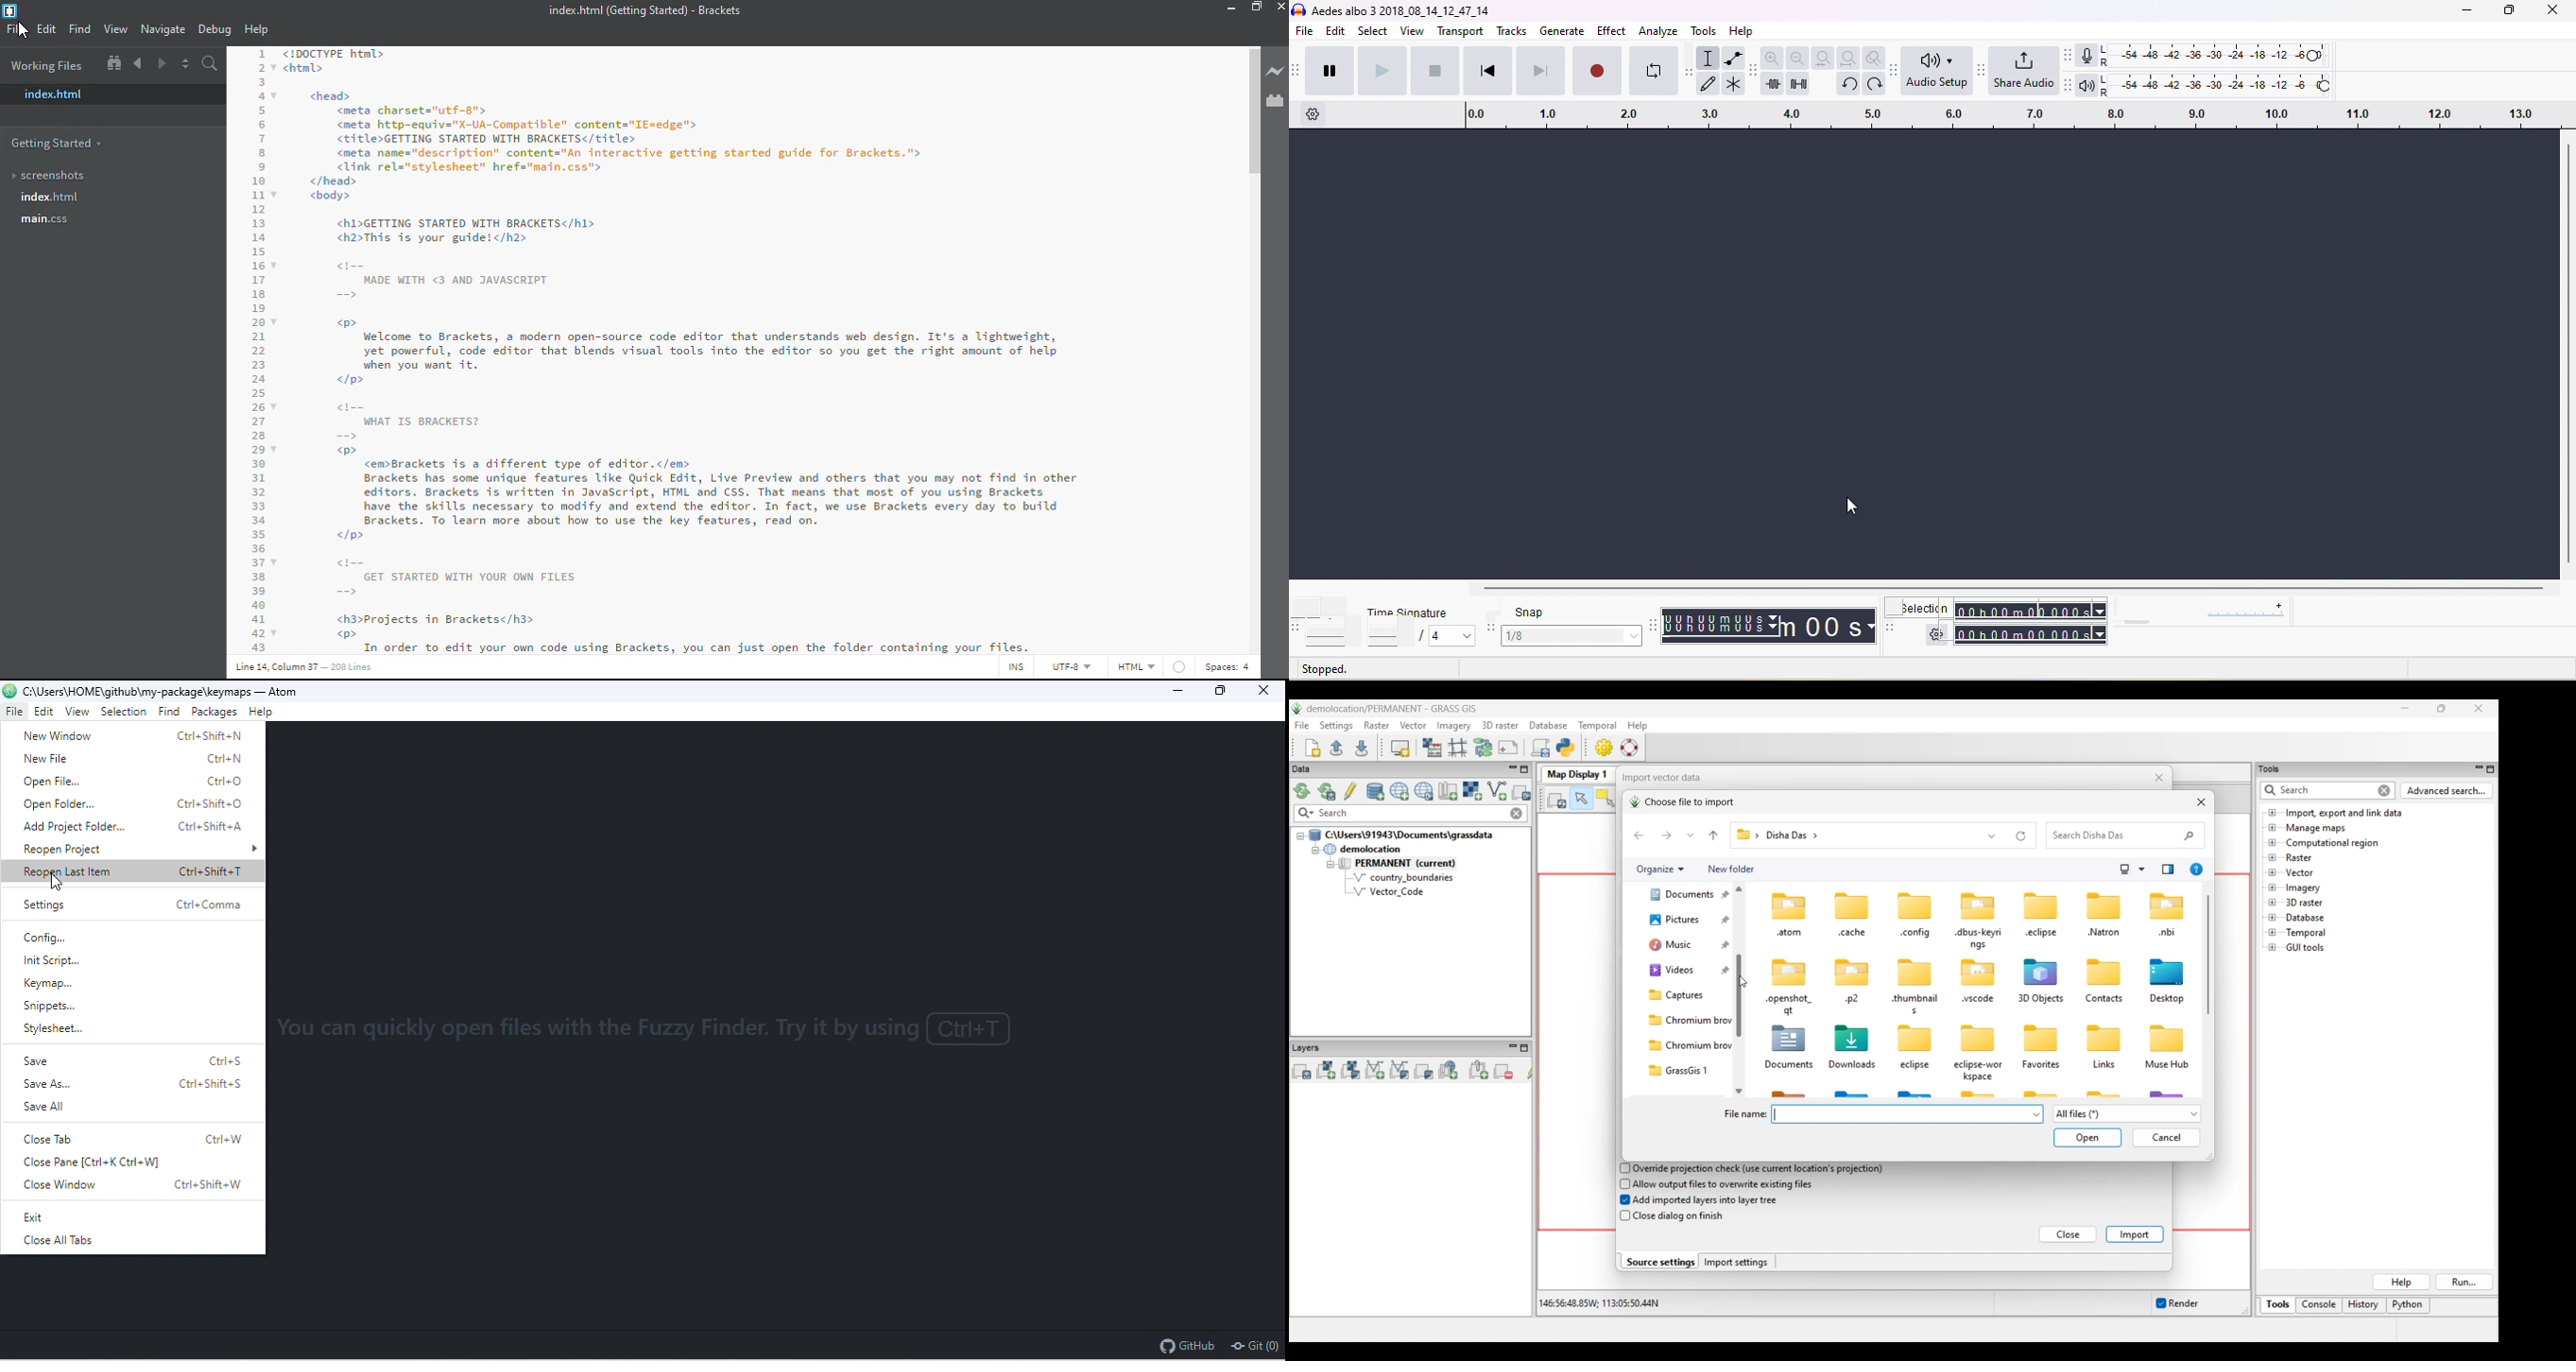 Image resolution: width=2576 pixels, height=1372 pixels. I want to click on generate, so click(1563, 32).